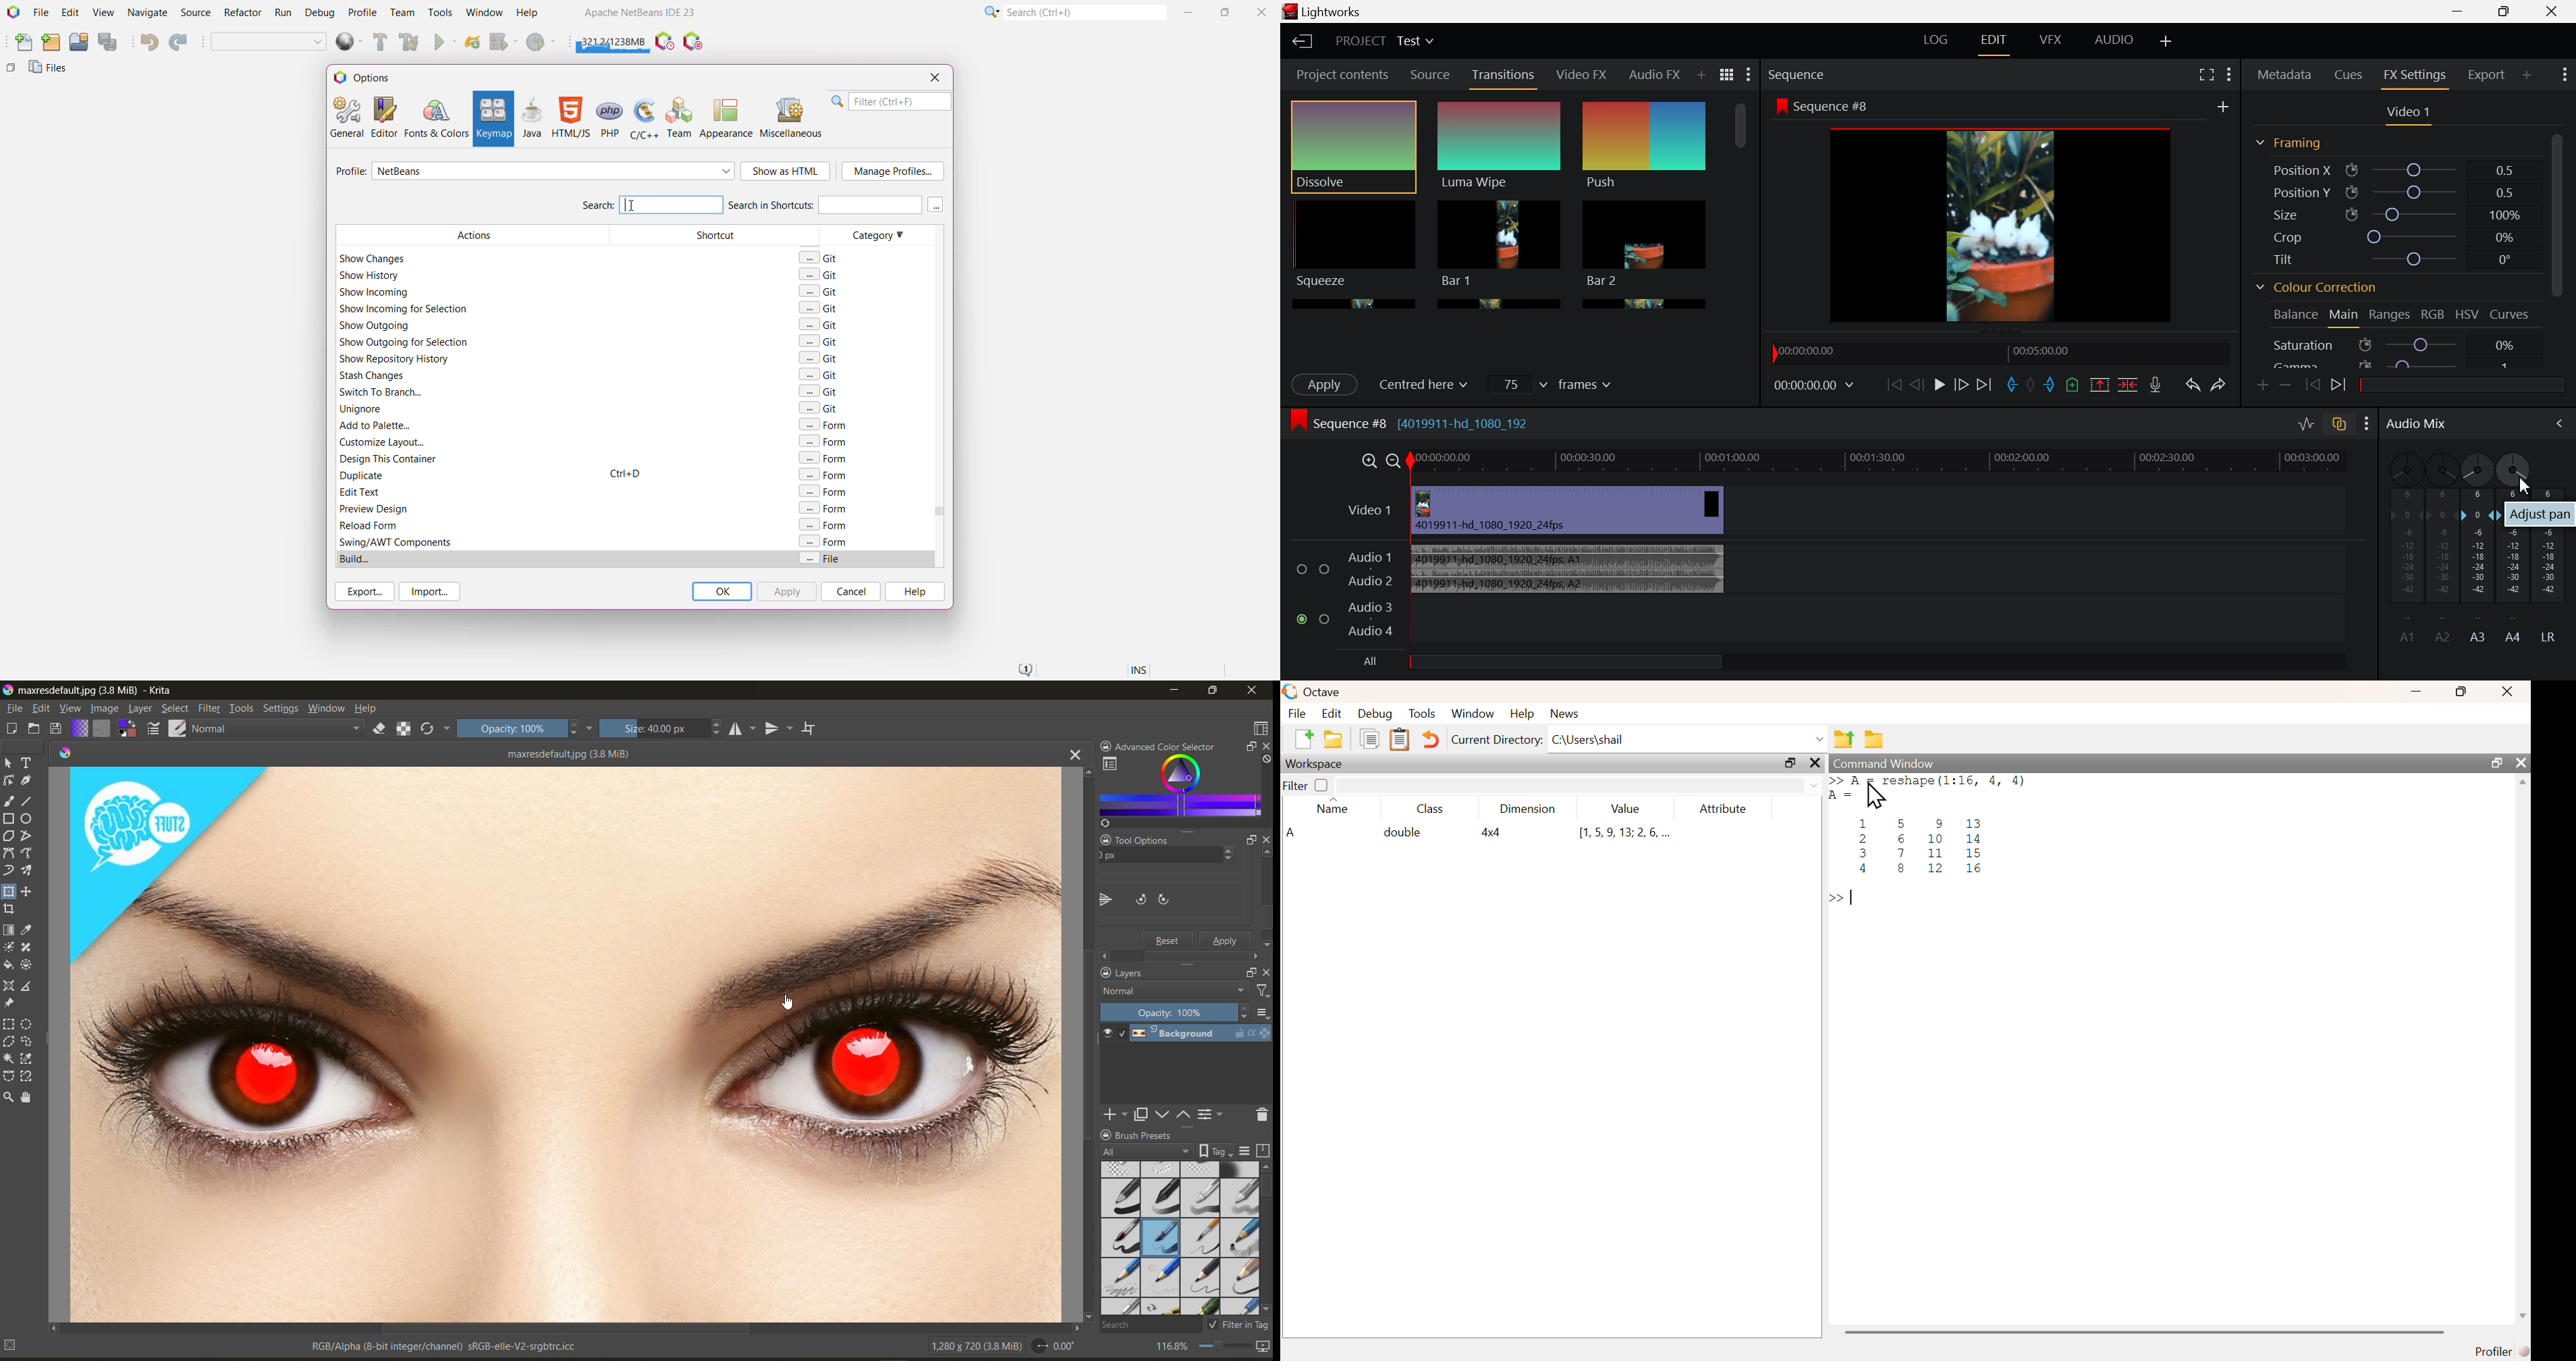 The width and height of the screenshot is (2576, 1372). Describe the element at coordinates (436, 731) in the screenshot. I see `reload original preset` at that location.